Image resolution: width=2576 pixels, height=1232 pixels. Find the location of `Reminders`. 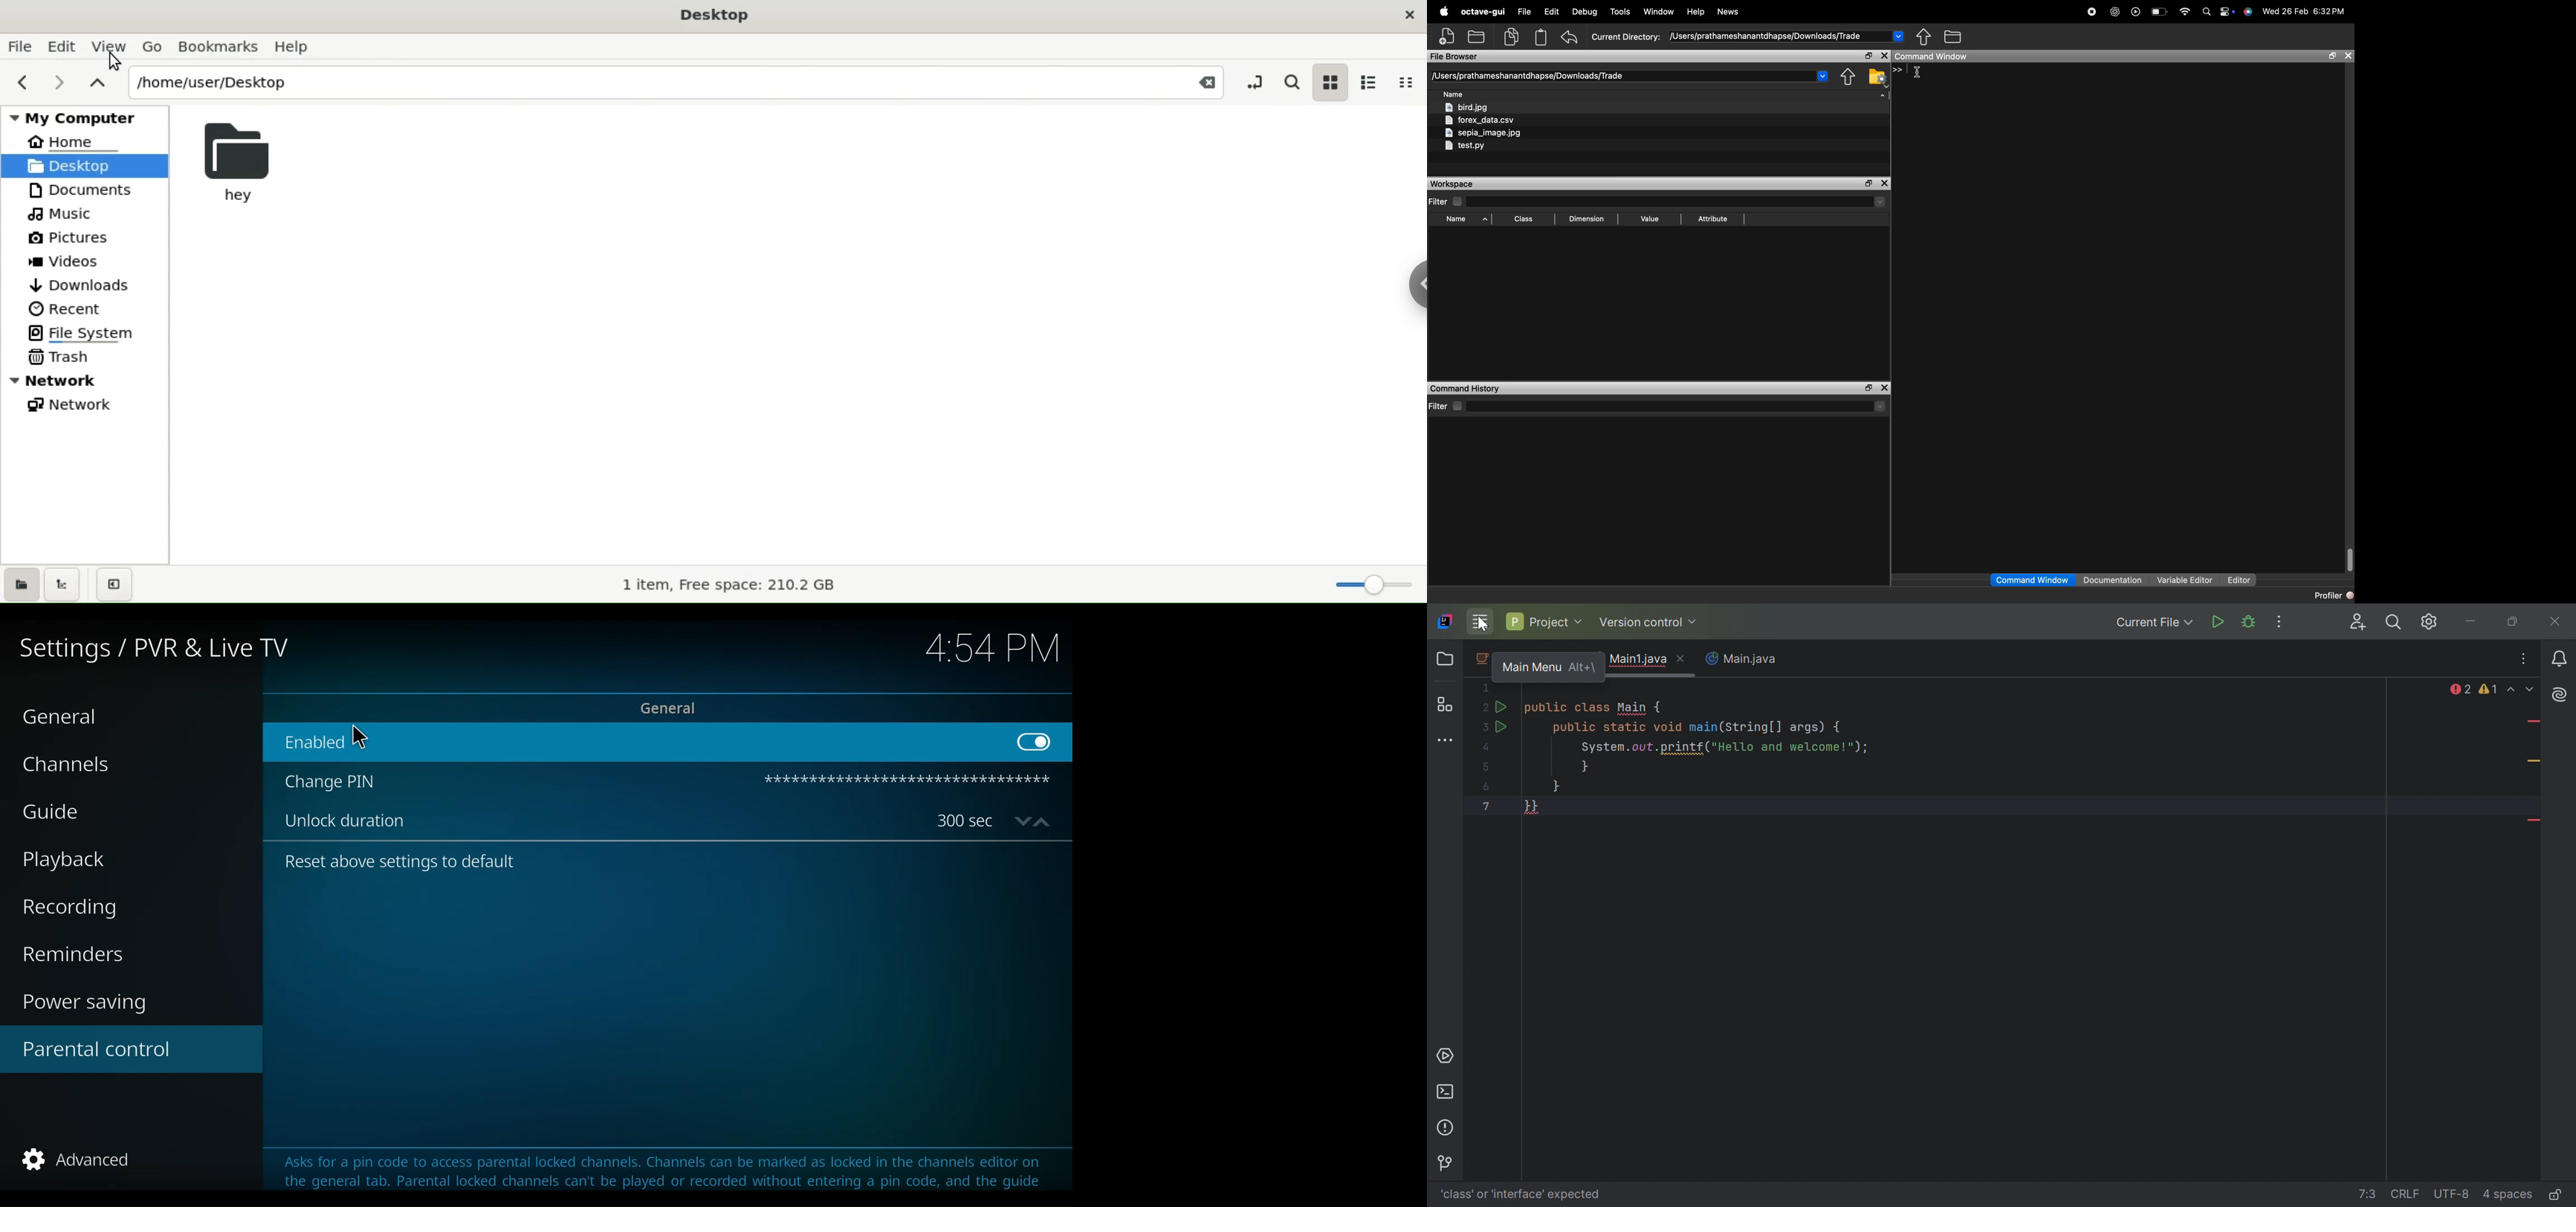

Reminders is located at coordinates (75, 954).